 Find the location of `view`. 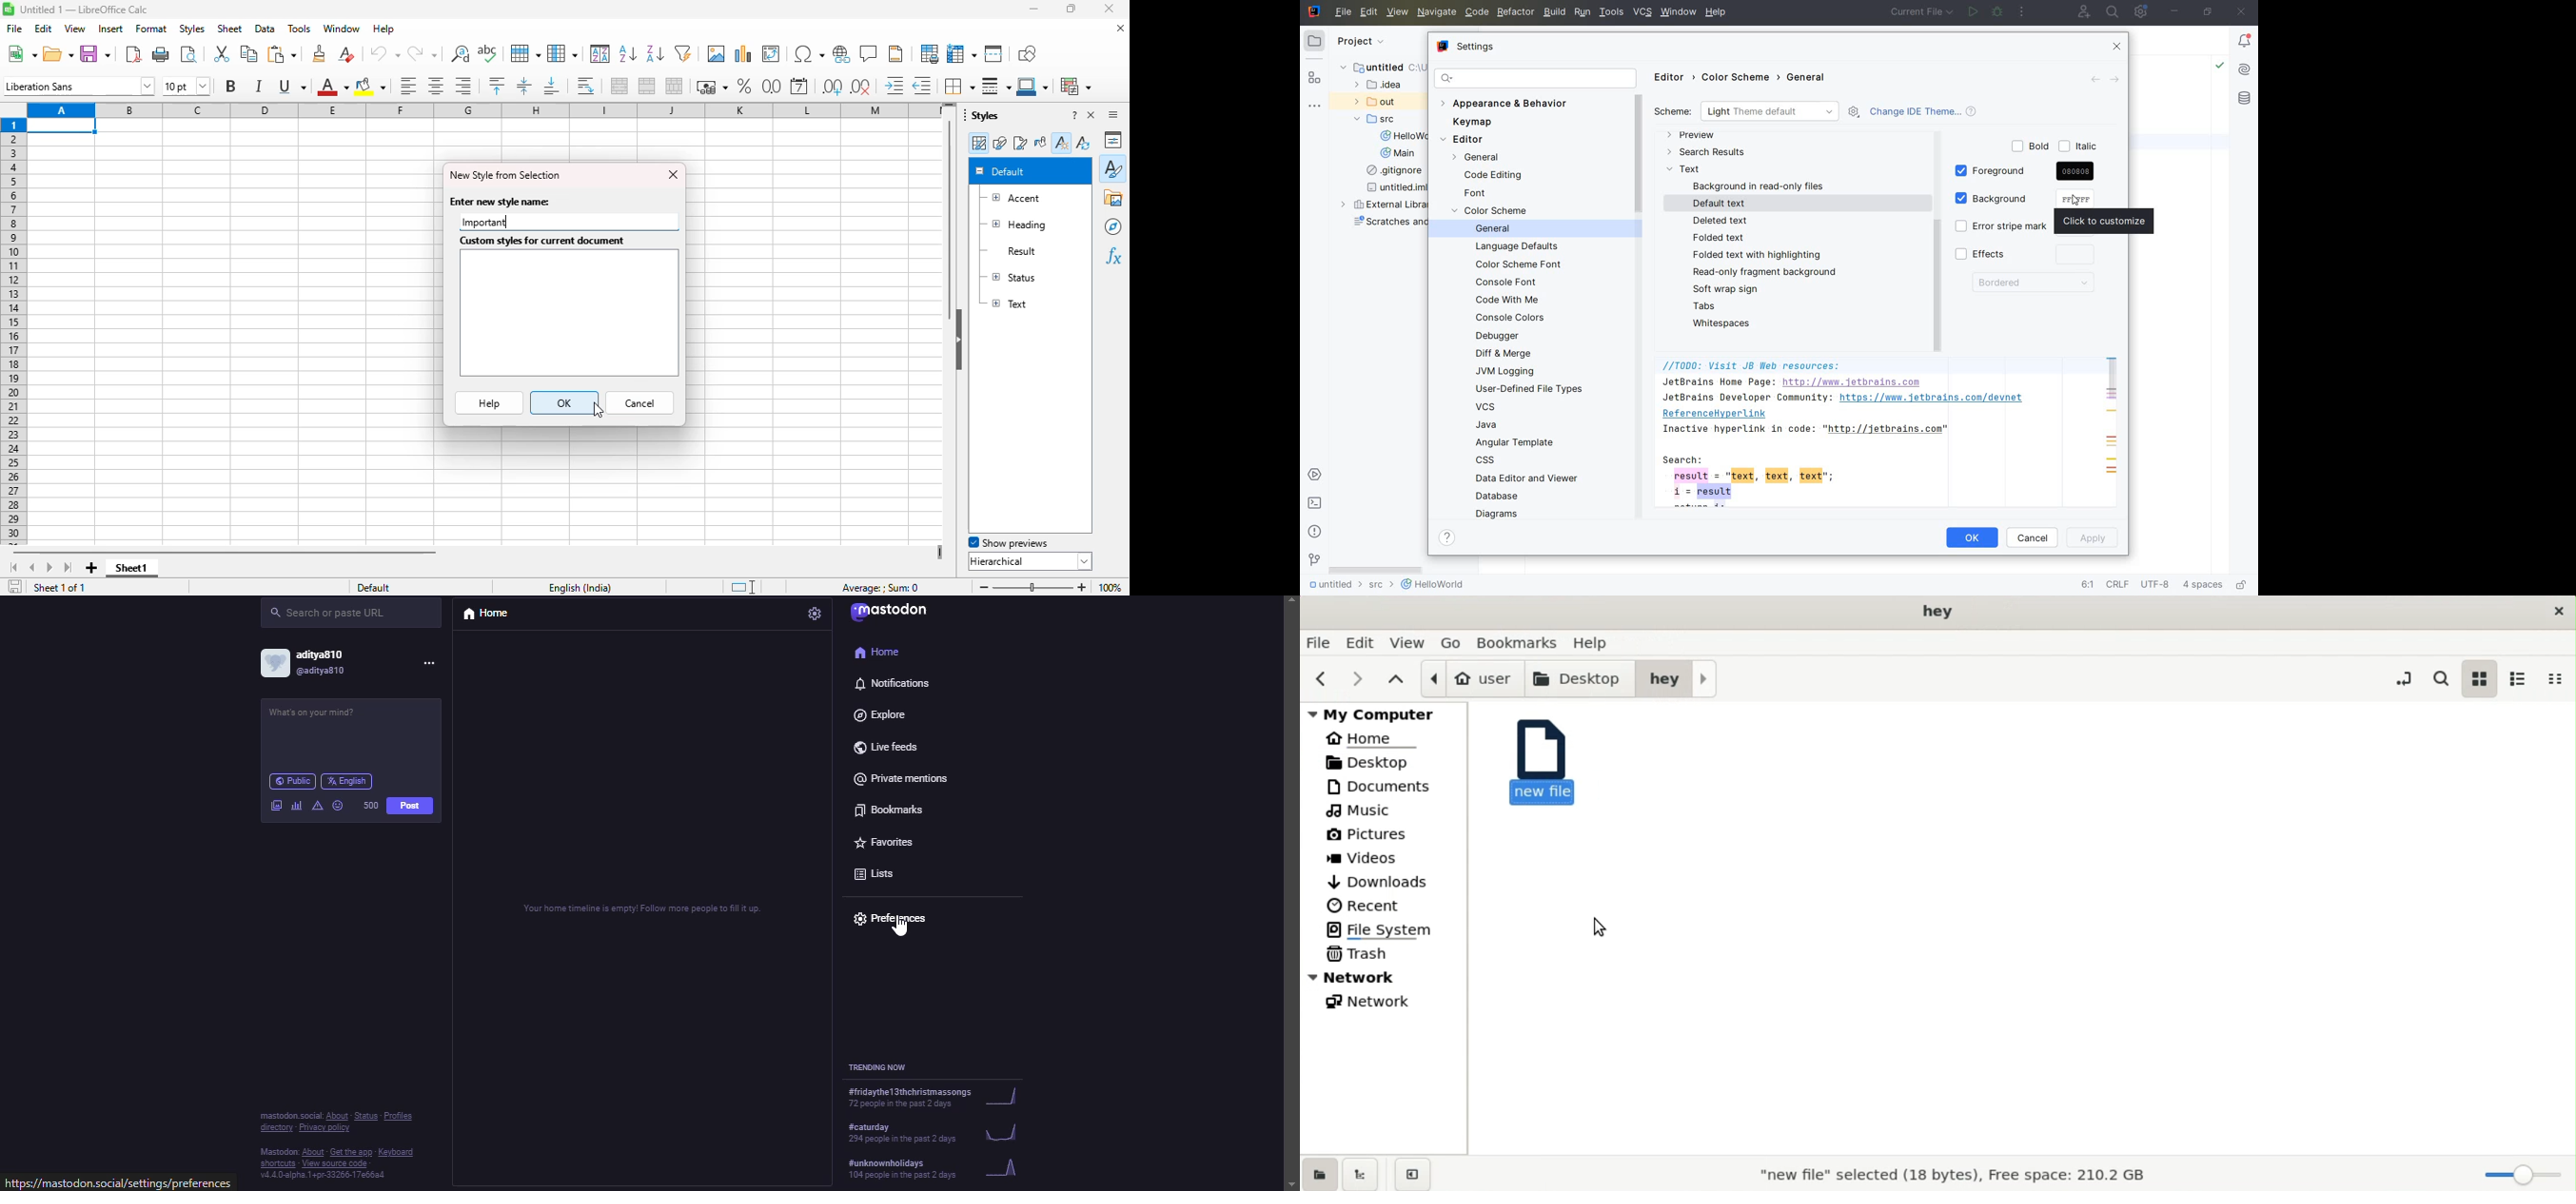

view is located at coordinates (74, 29).